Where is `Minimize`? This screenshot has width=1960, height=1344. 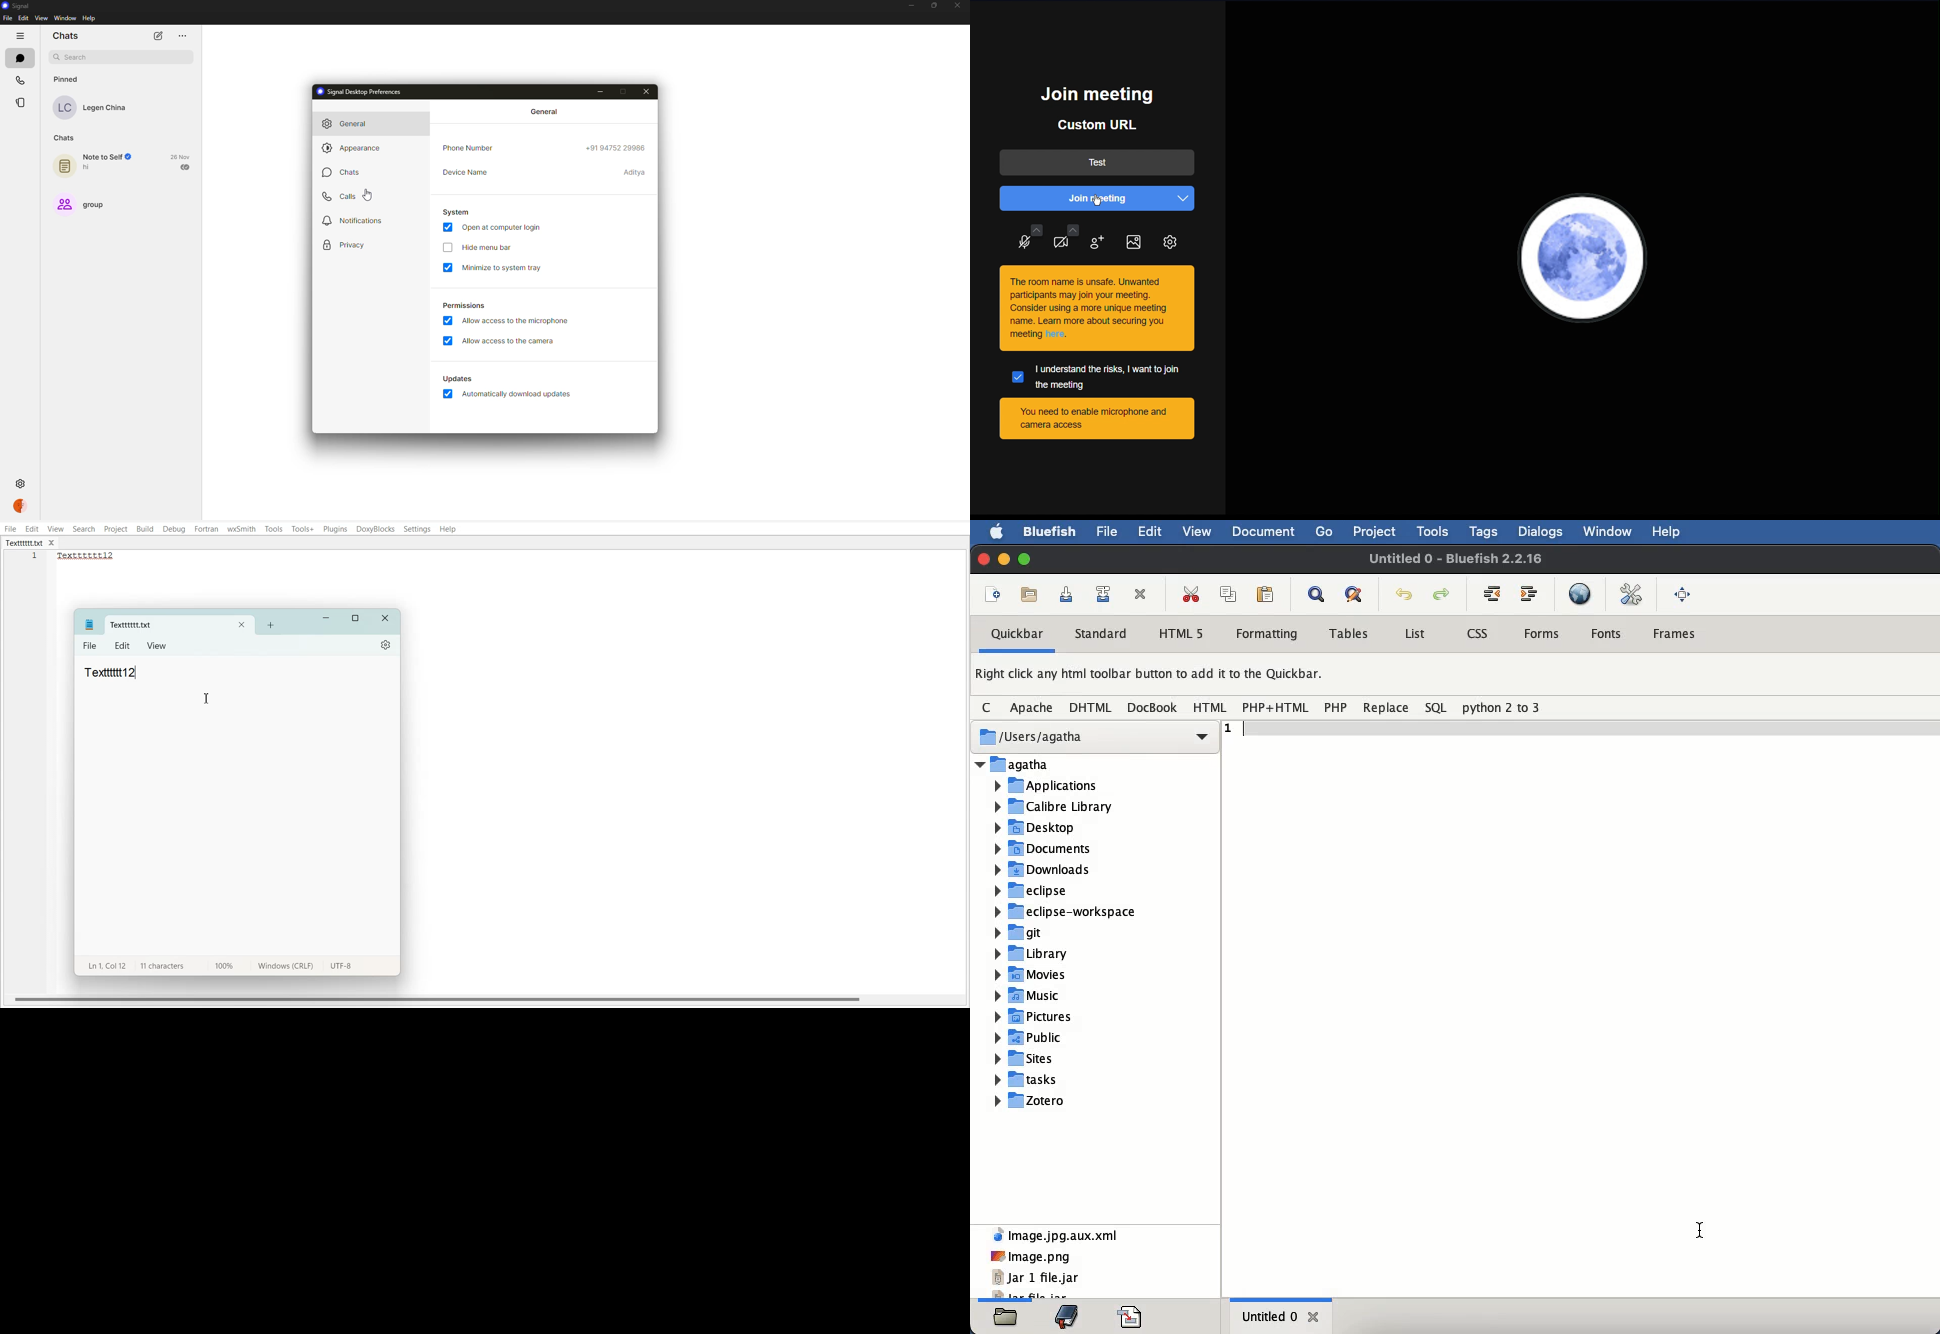 Minimize is located at coordinates (326, 619).